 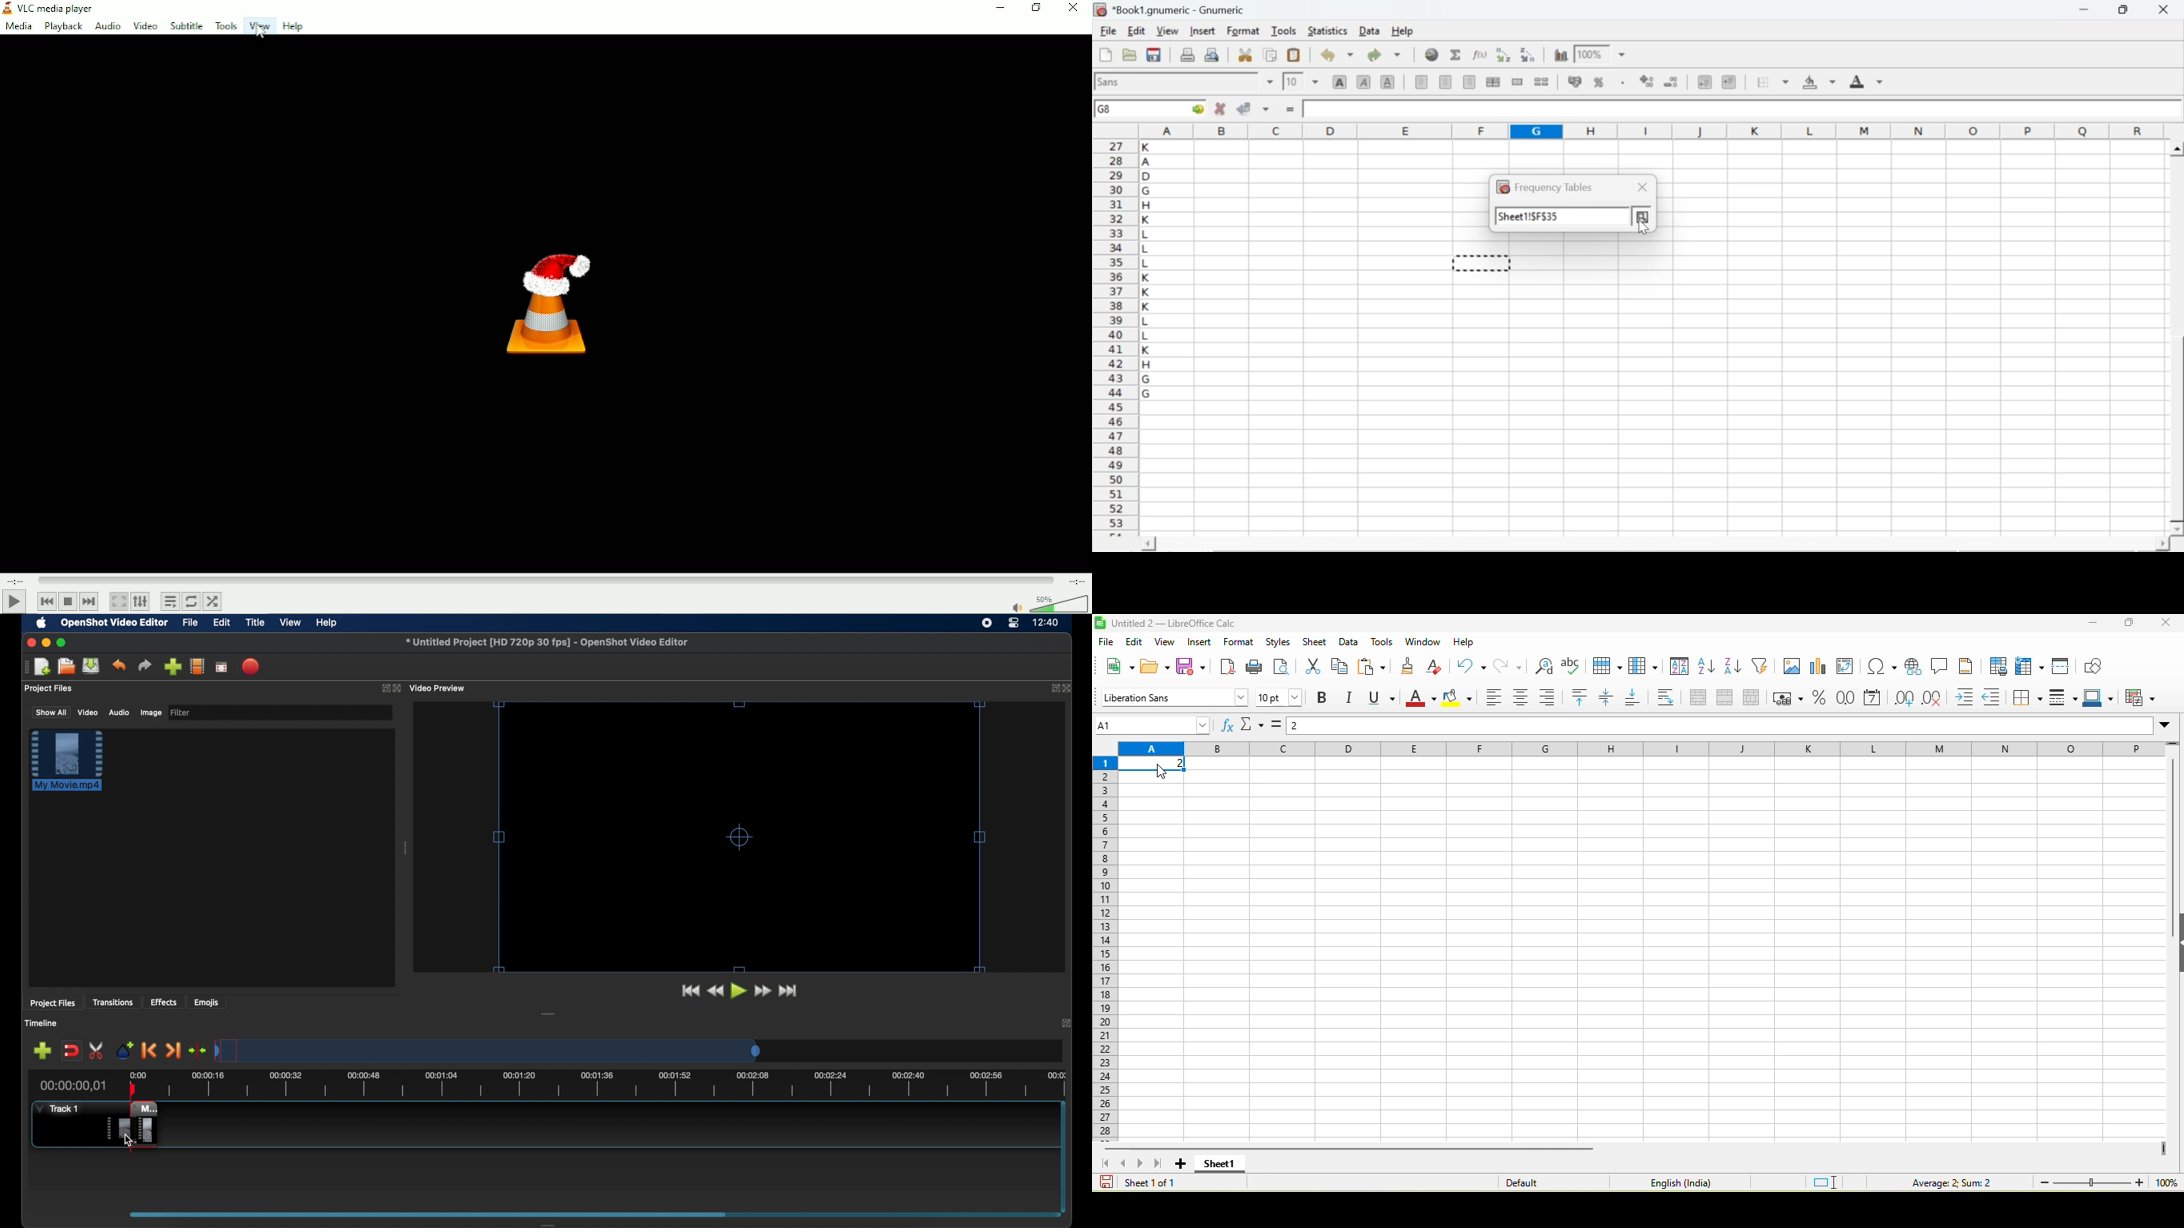 I want to click on function wizard, so click(x=1227, y=725).